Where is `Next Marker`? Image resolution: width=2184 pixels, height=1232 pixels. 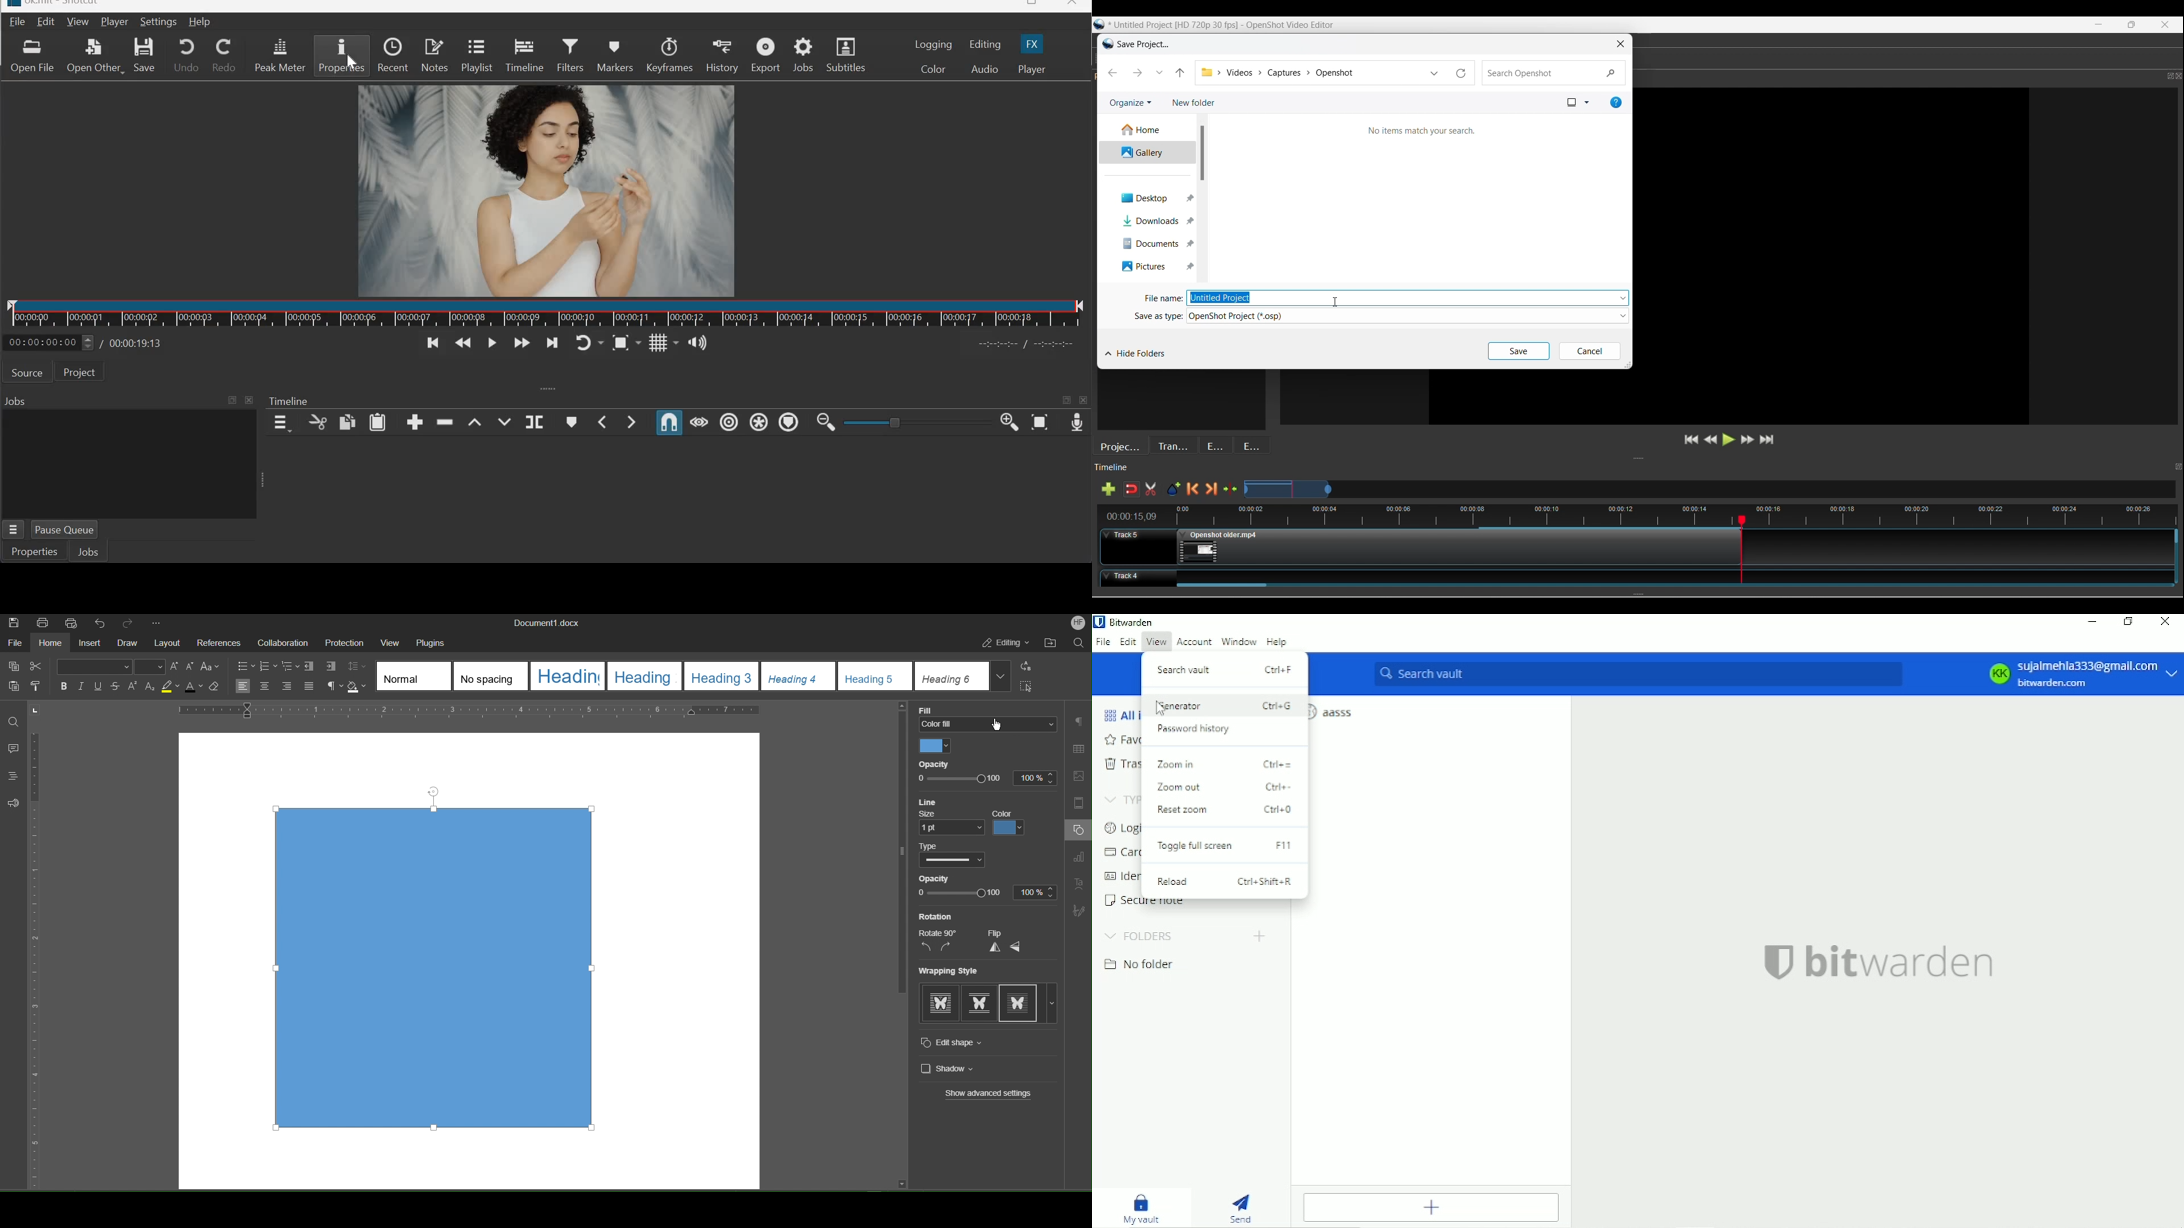 Next Marker is located at coordinates (634, 421).